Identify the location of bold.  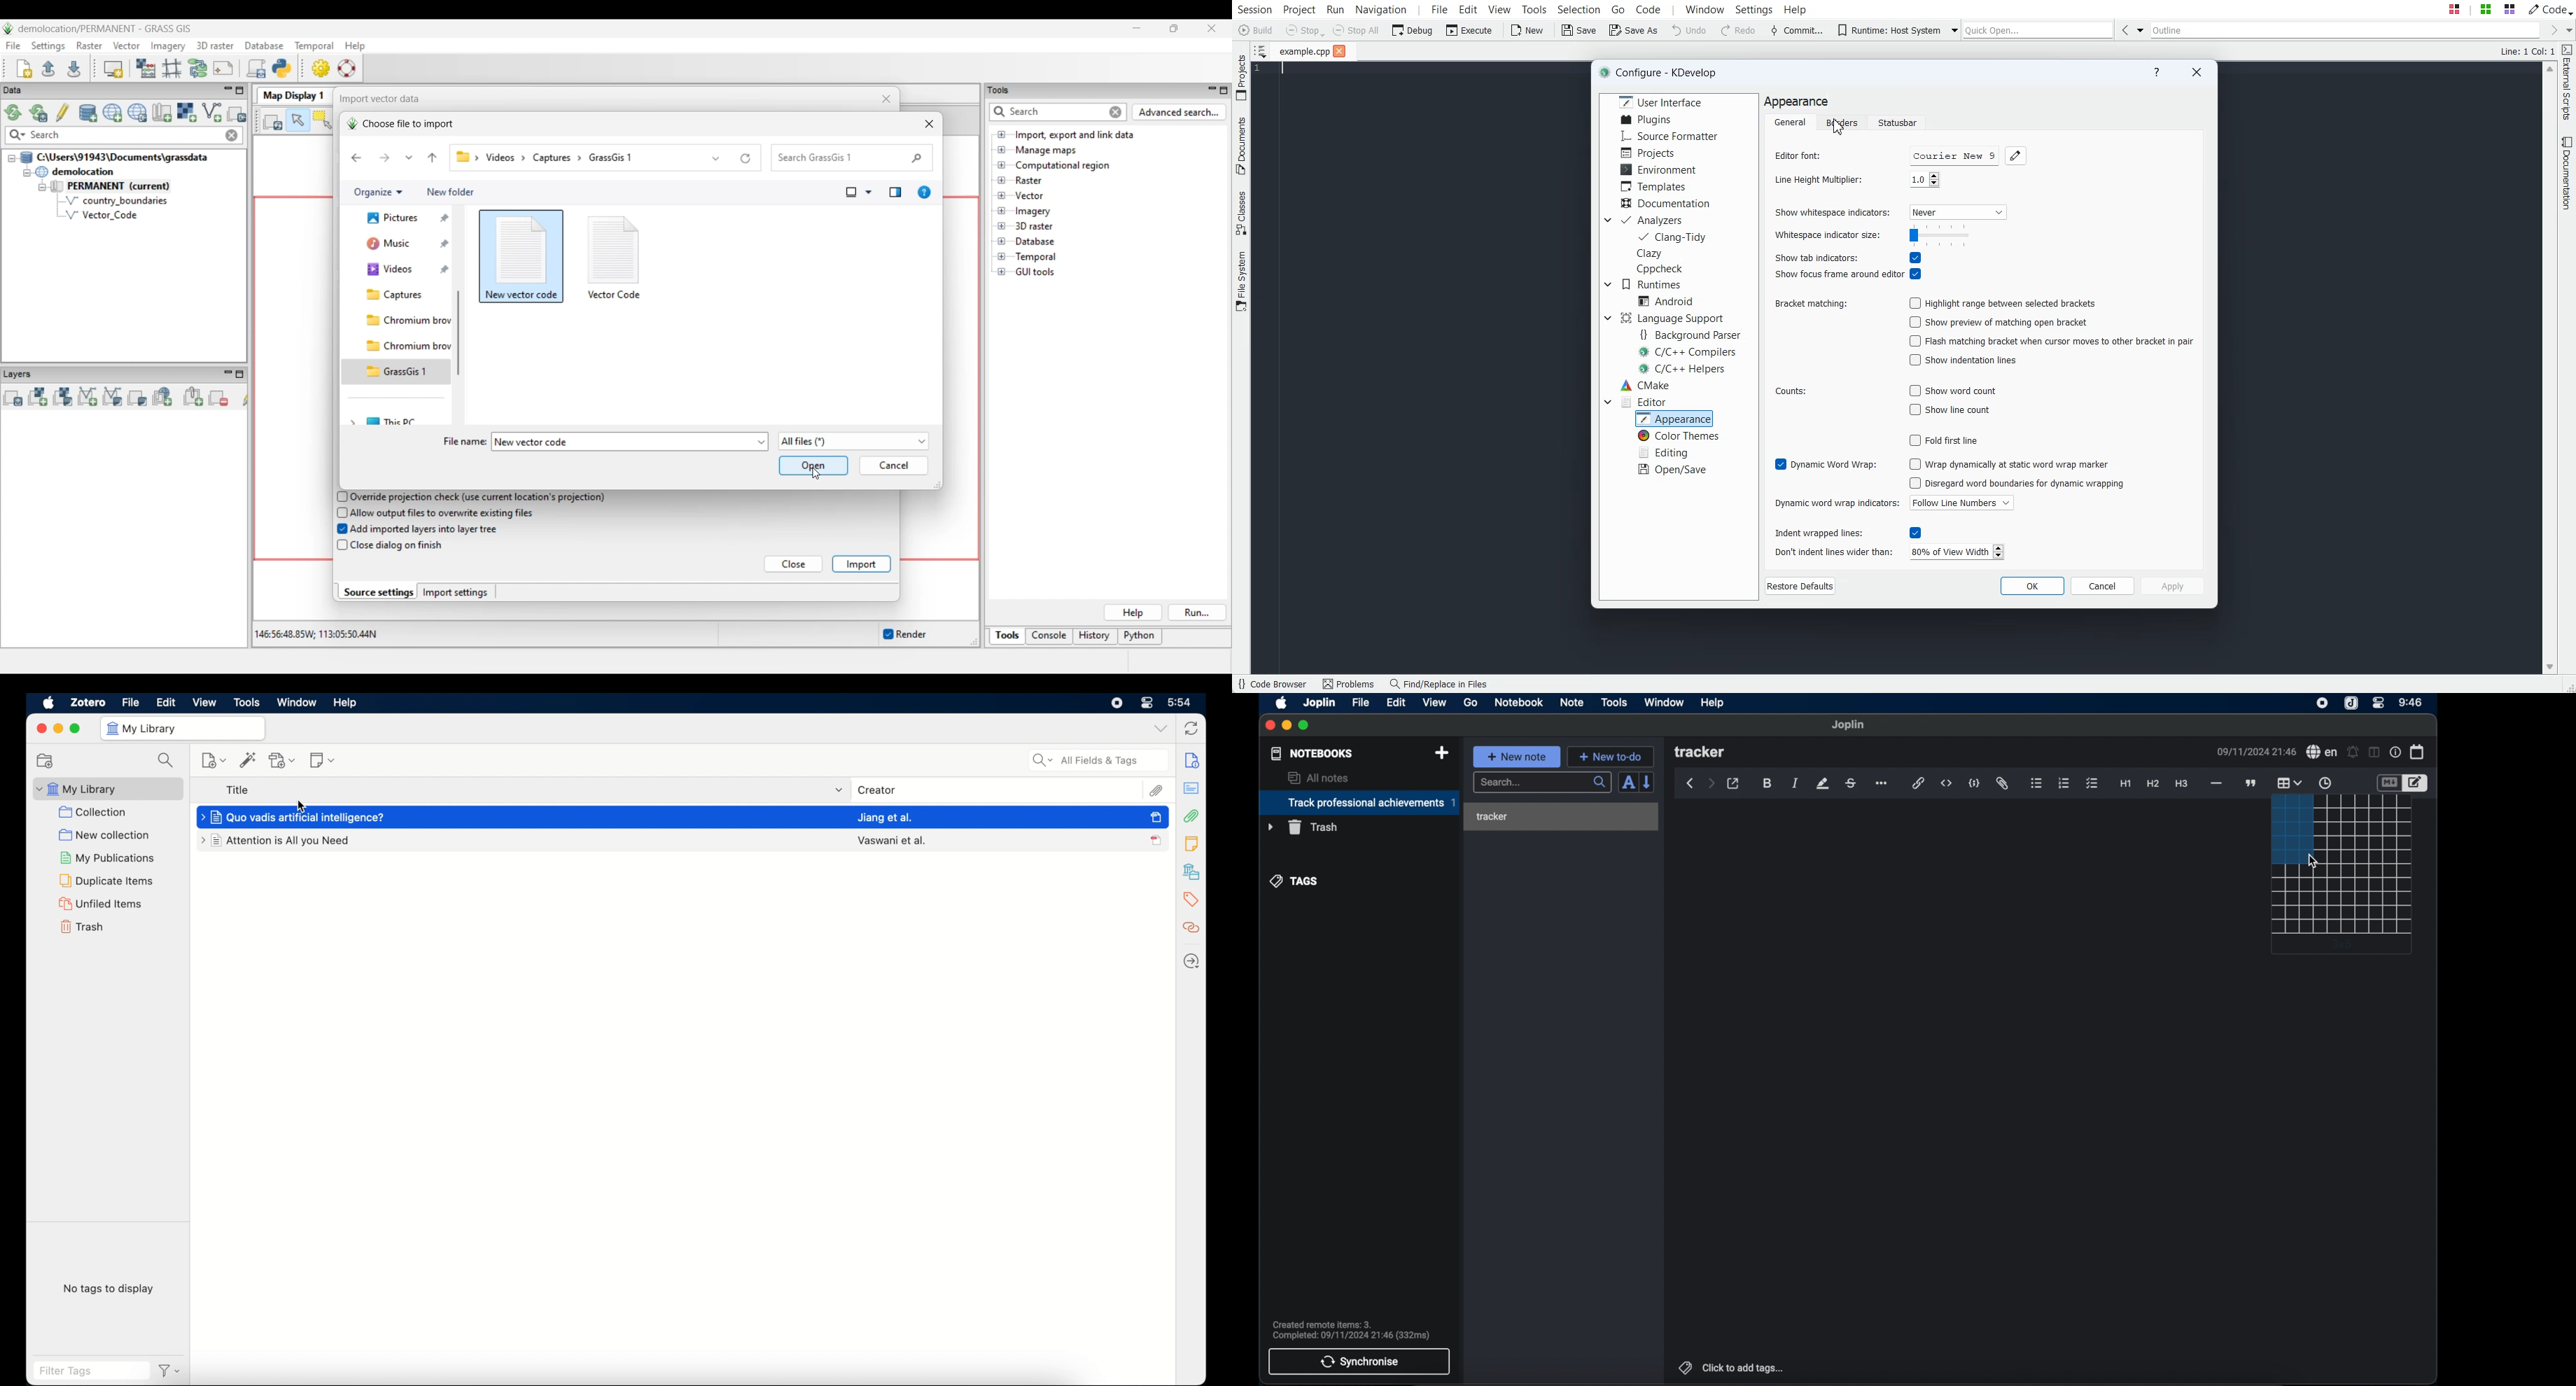
(1767, 783).